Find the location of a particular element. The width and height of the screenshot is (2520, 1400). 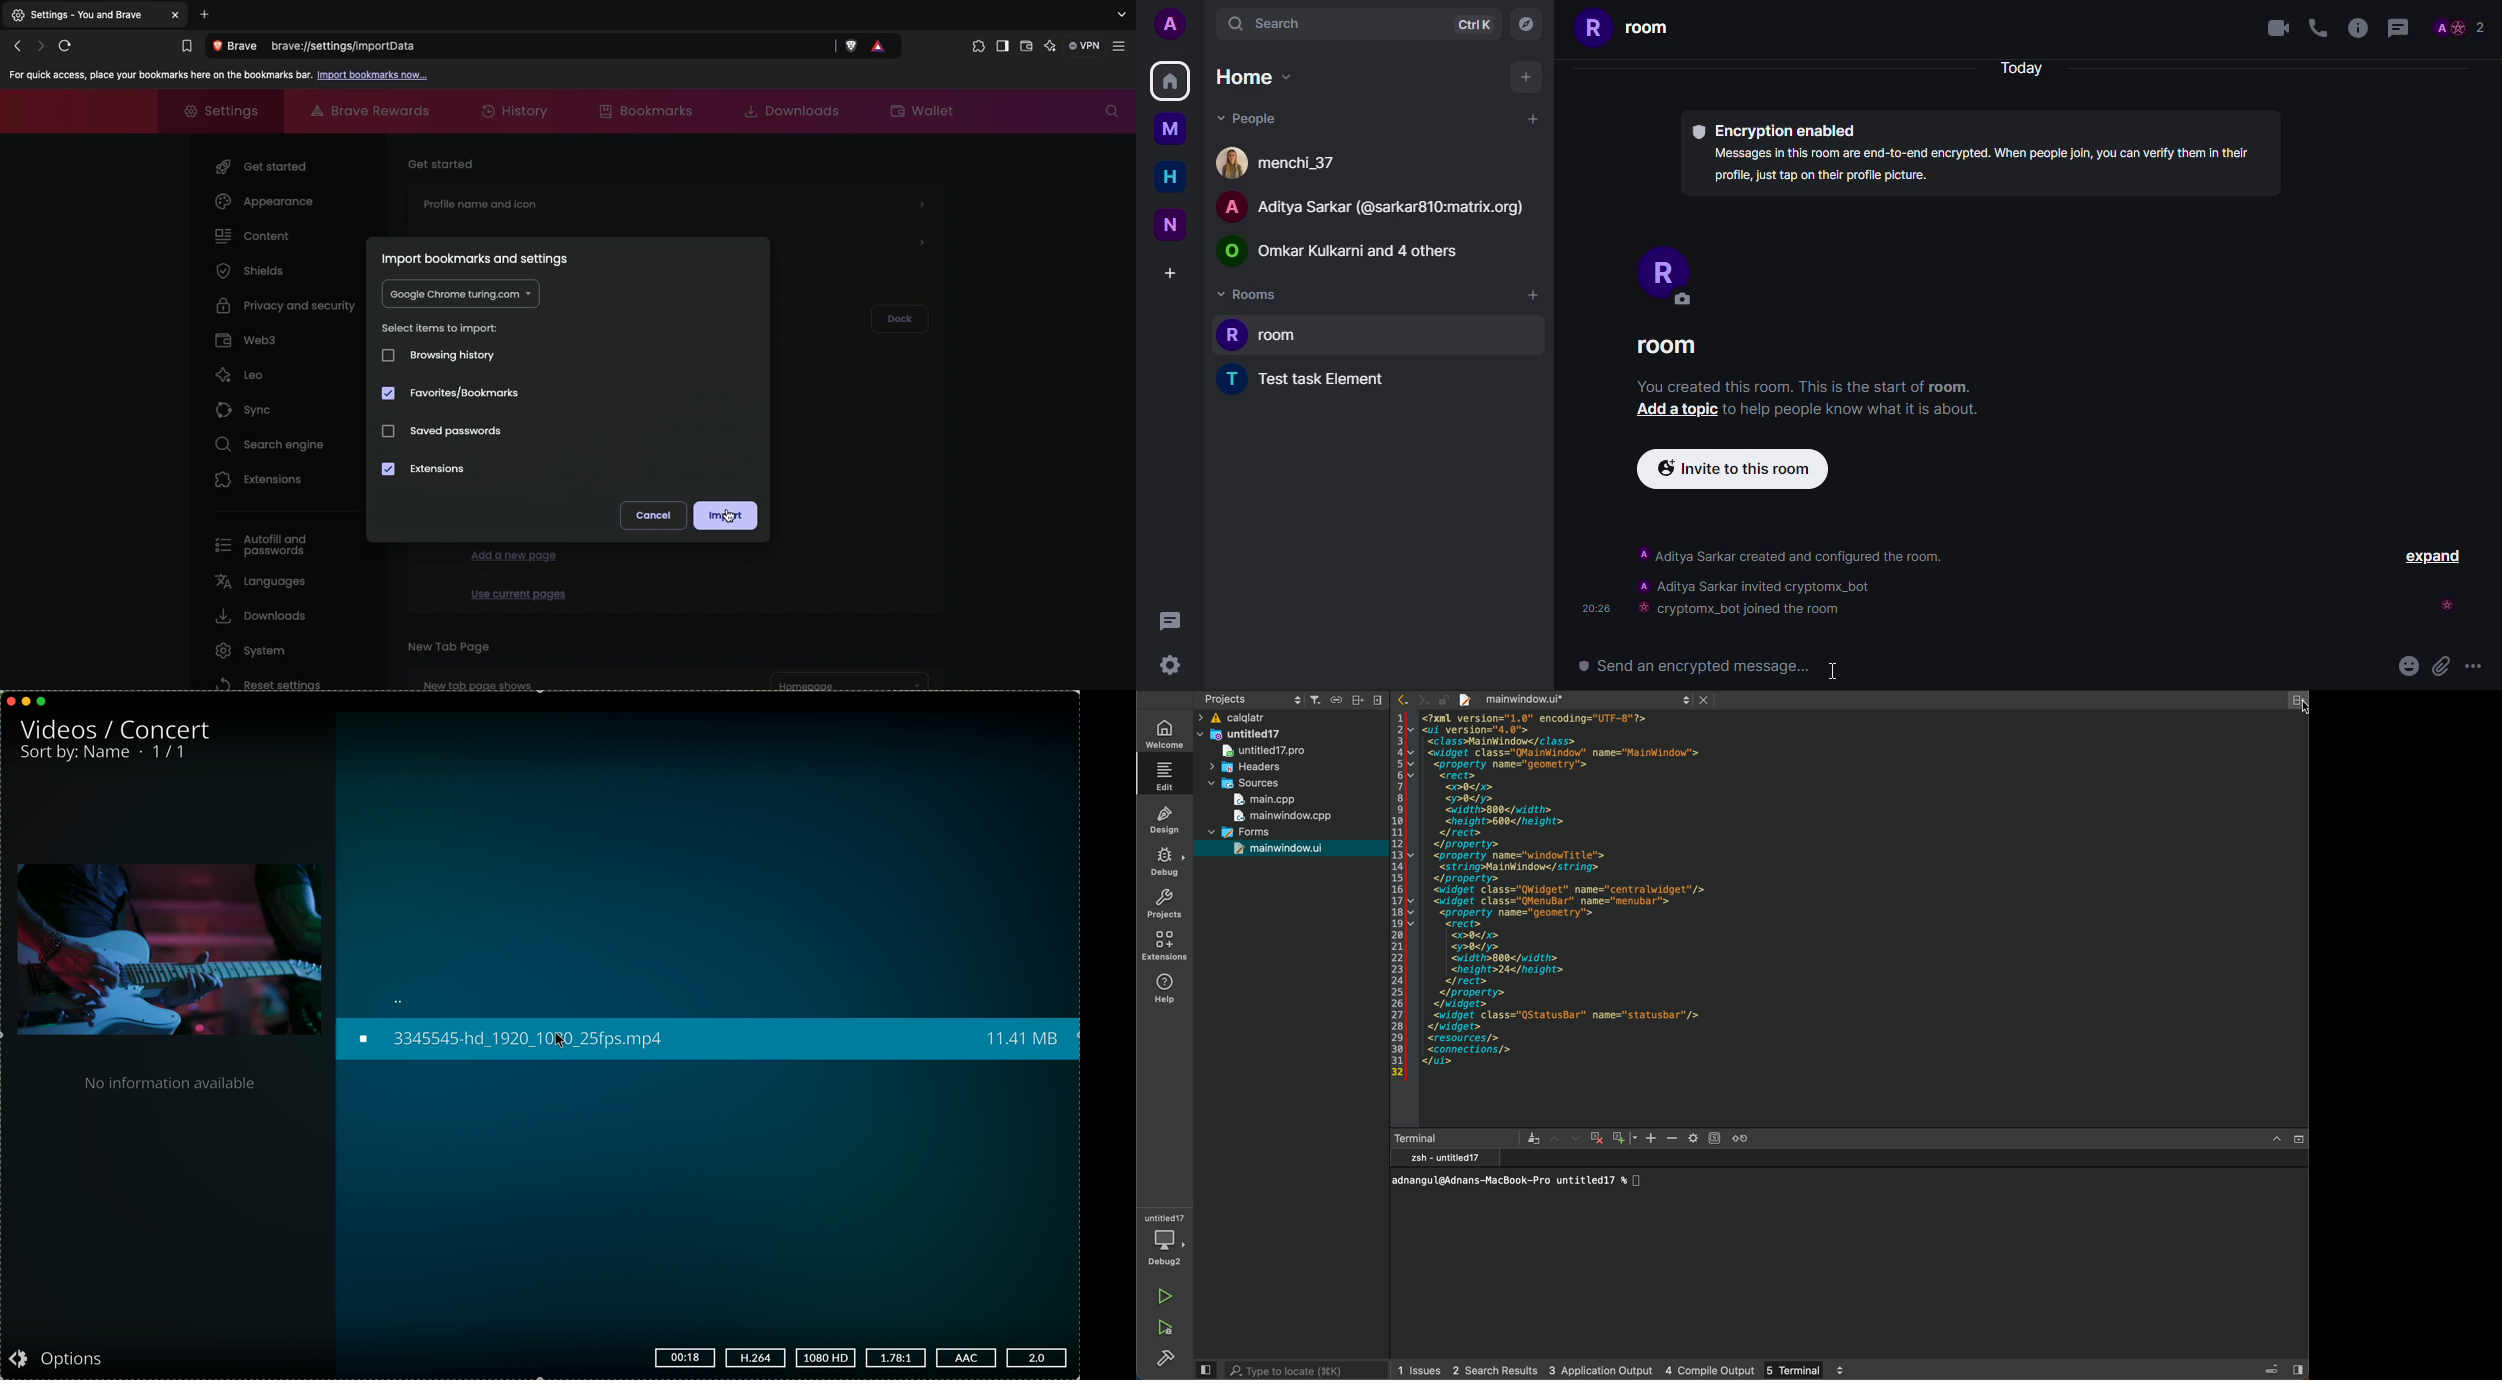

setting is located at coordinates (1170, 668).